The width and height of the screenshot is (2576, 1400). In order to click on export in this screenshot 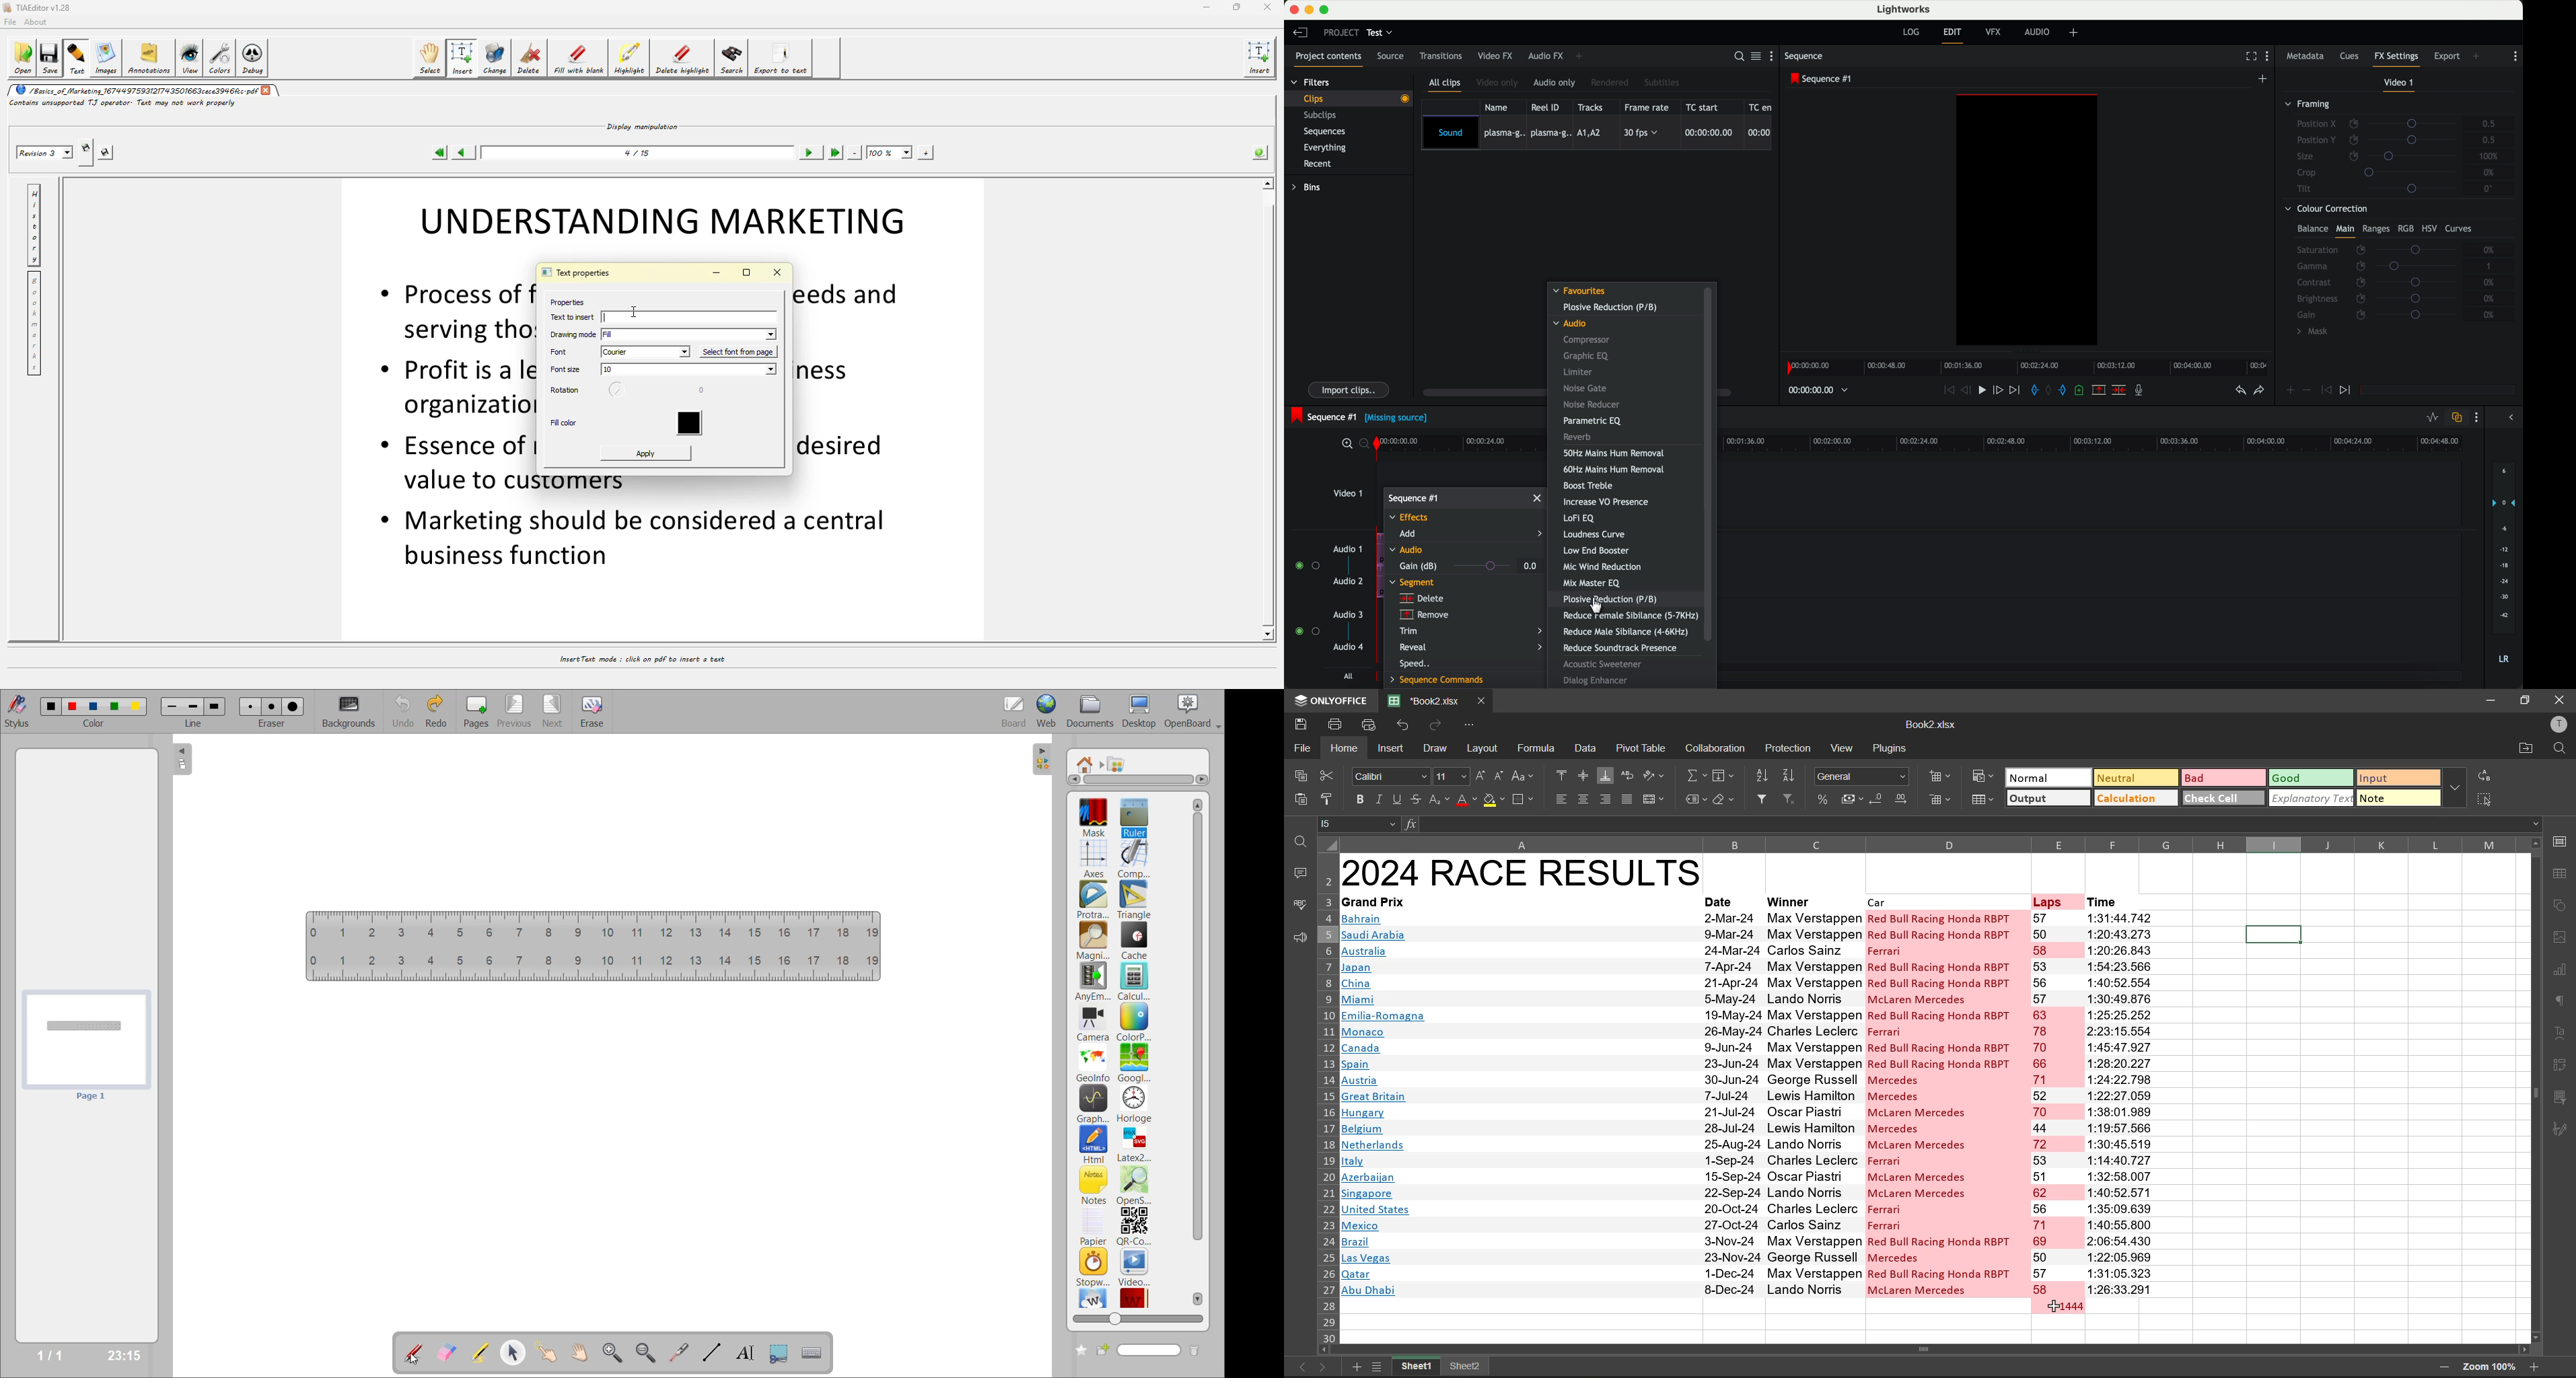, I will do `click(2446, 55)`.